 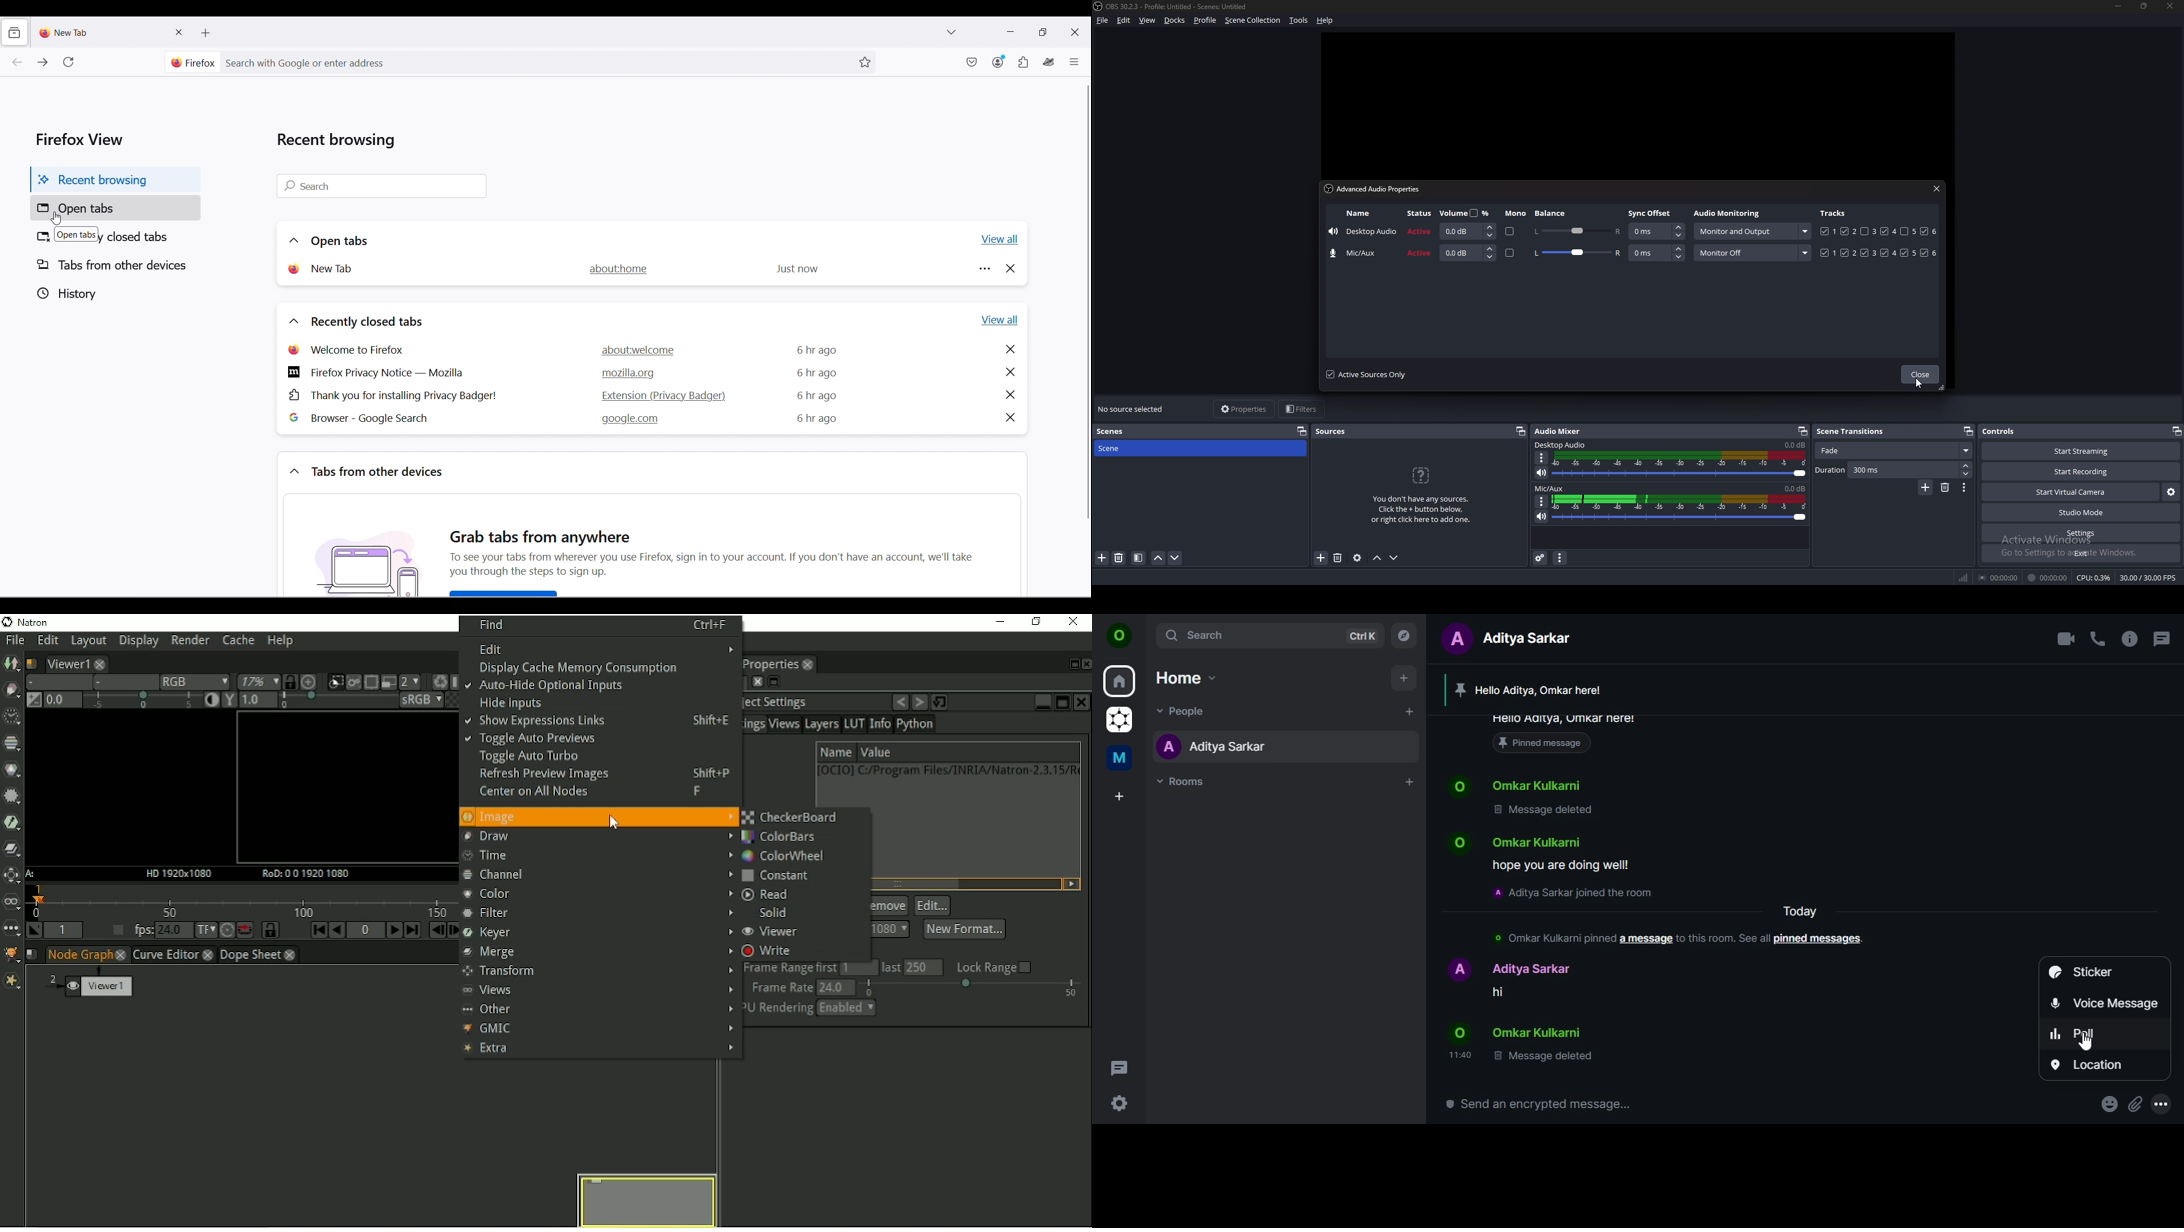 I want to click on mic/aux sound, so click(x=1793, y=489).